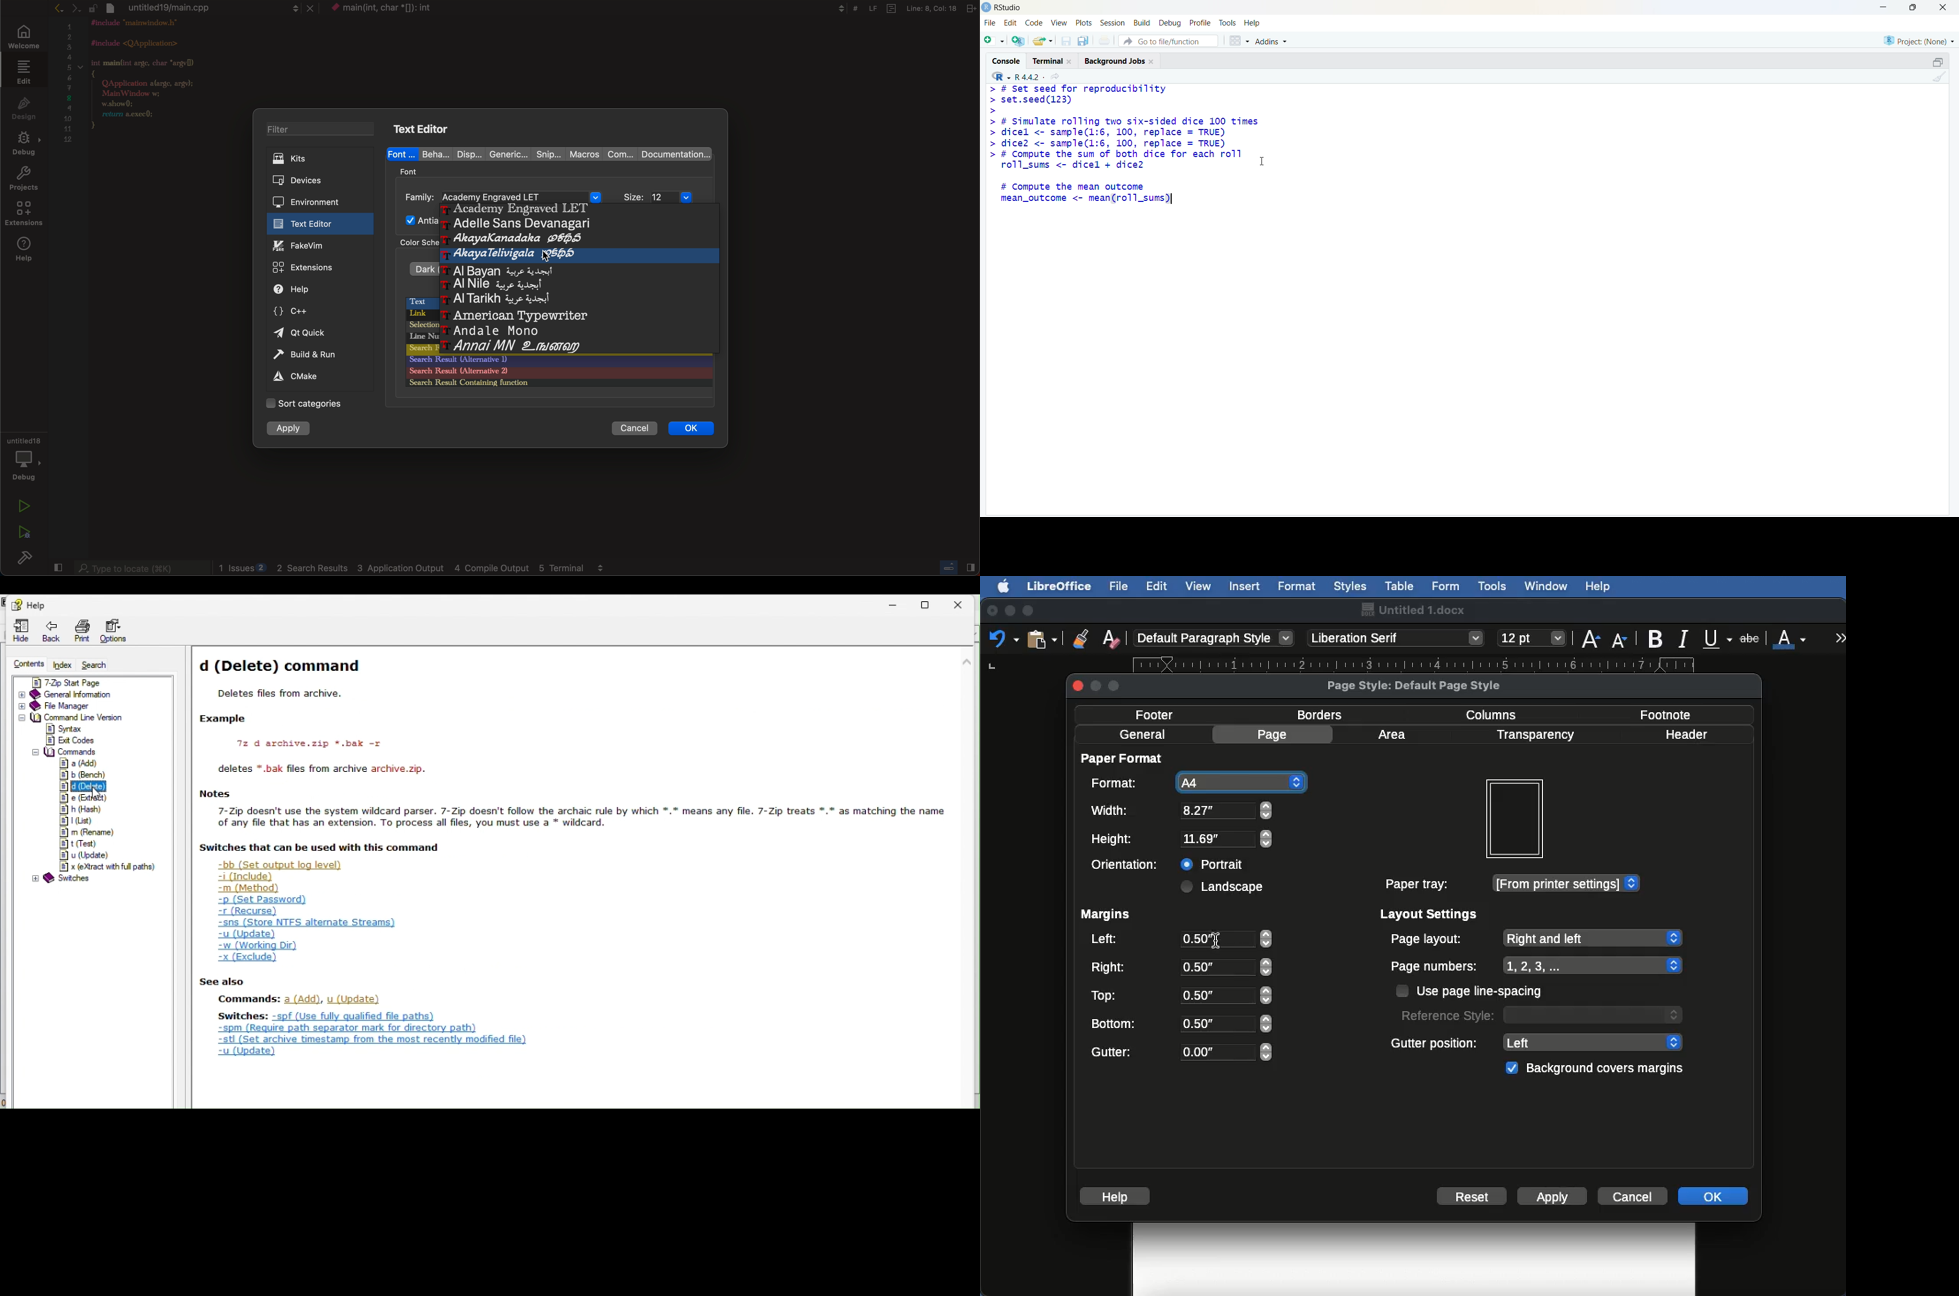 This screenshot has height=1316, width=1960. What do you see at coordinates (370, 1038) in the screenshot?
I see `stl` at bounding box center [370, 1038].